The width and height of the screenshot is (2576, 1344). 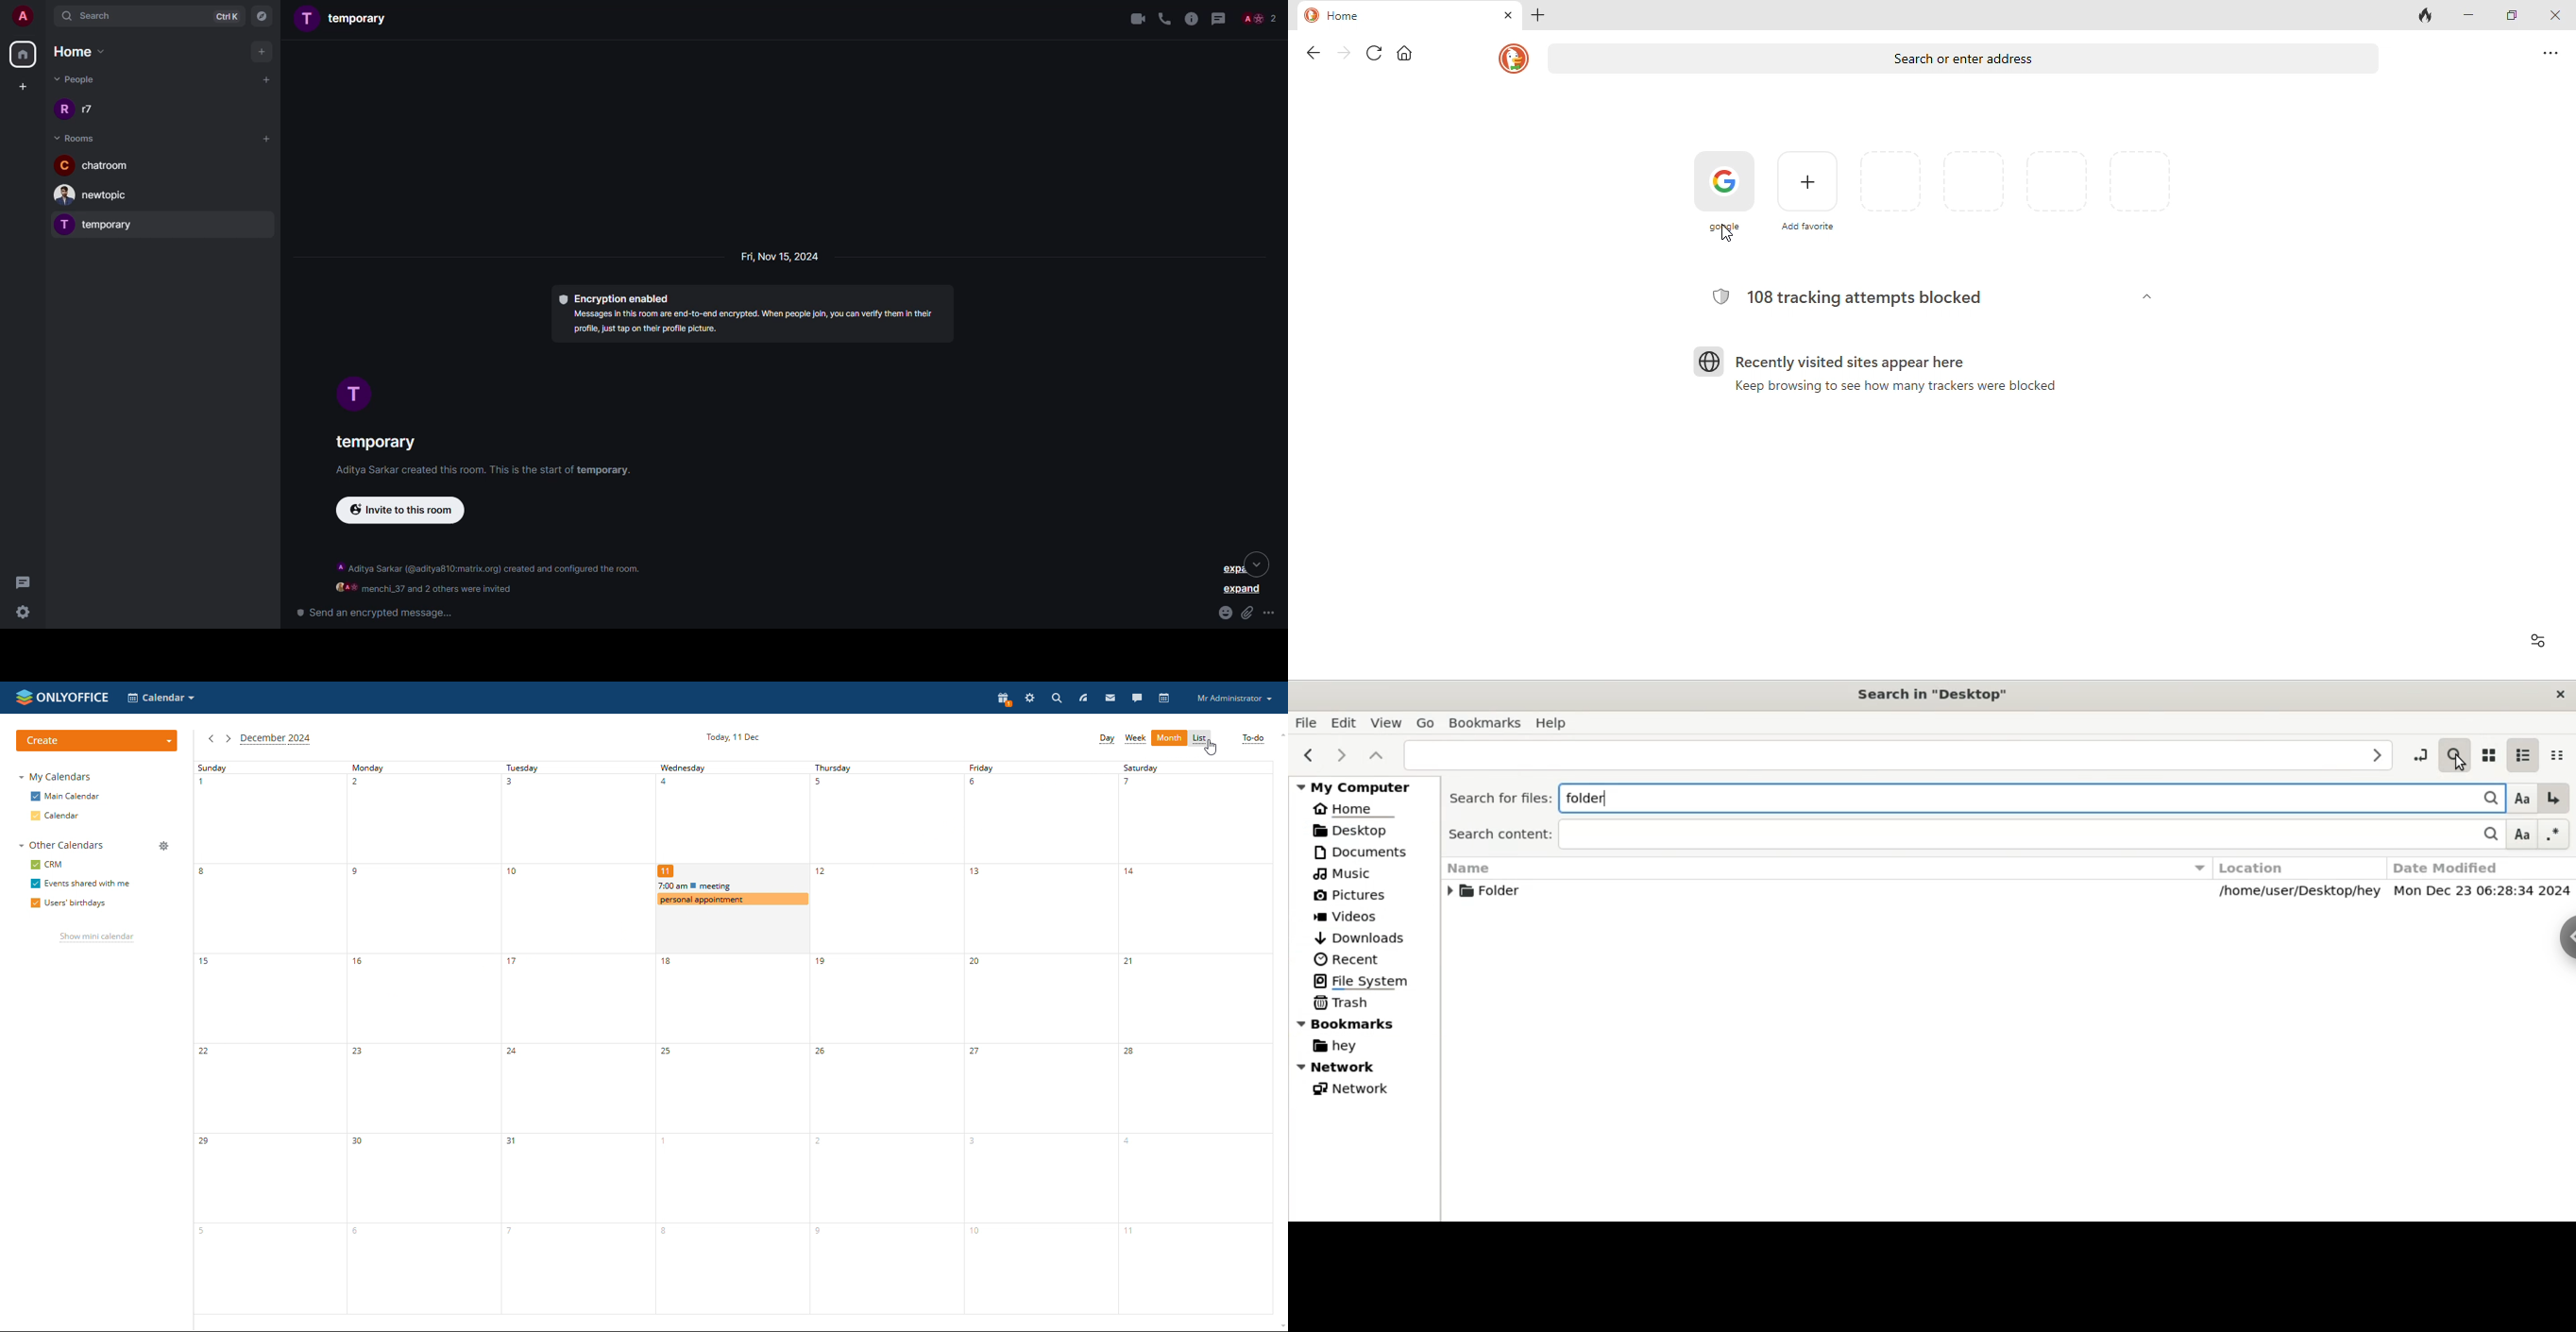 What do you see at coordinates (20, 612) in the screenshot?
I see `settings` at bounding box center [20, 612].